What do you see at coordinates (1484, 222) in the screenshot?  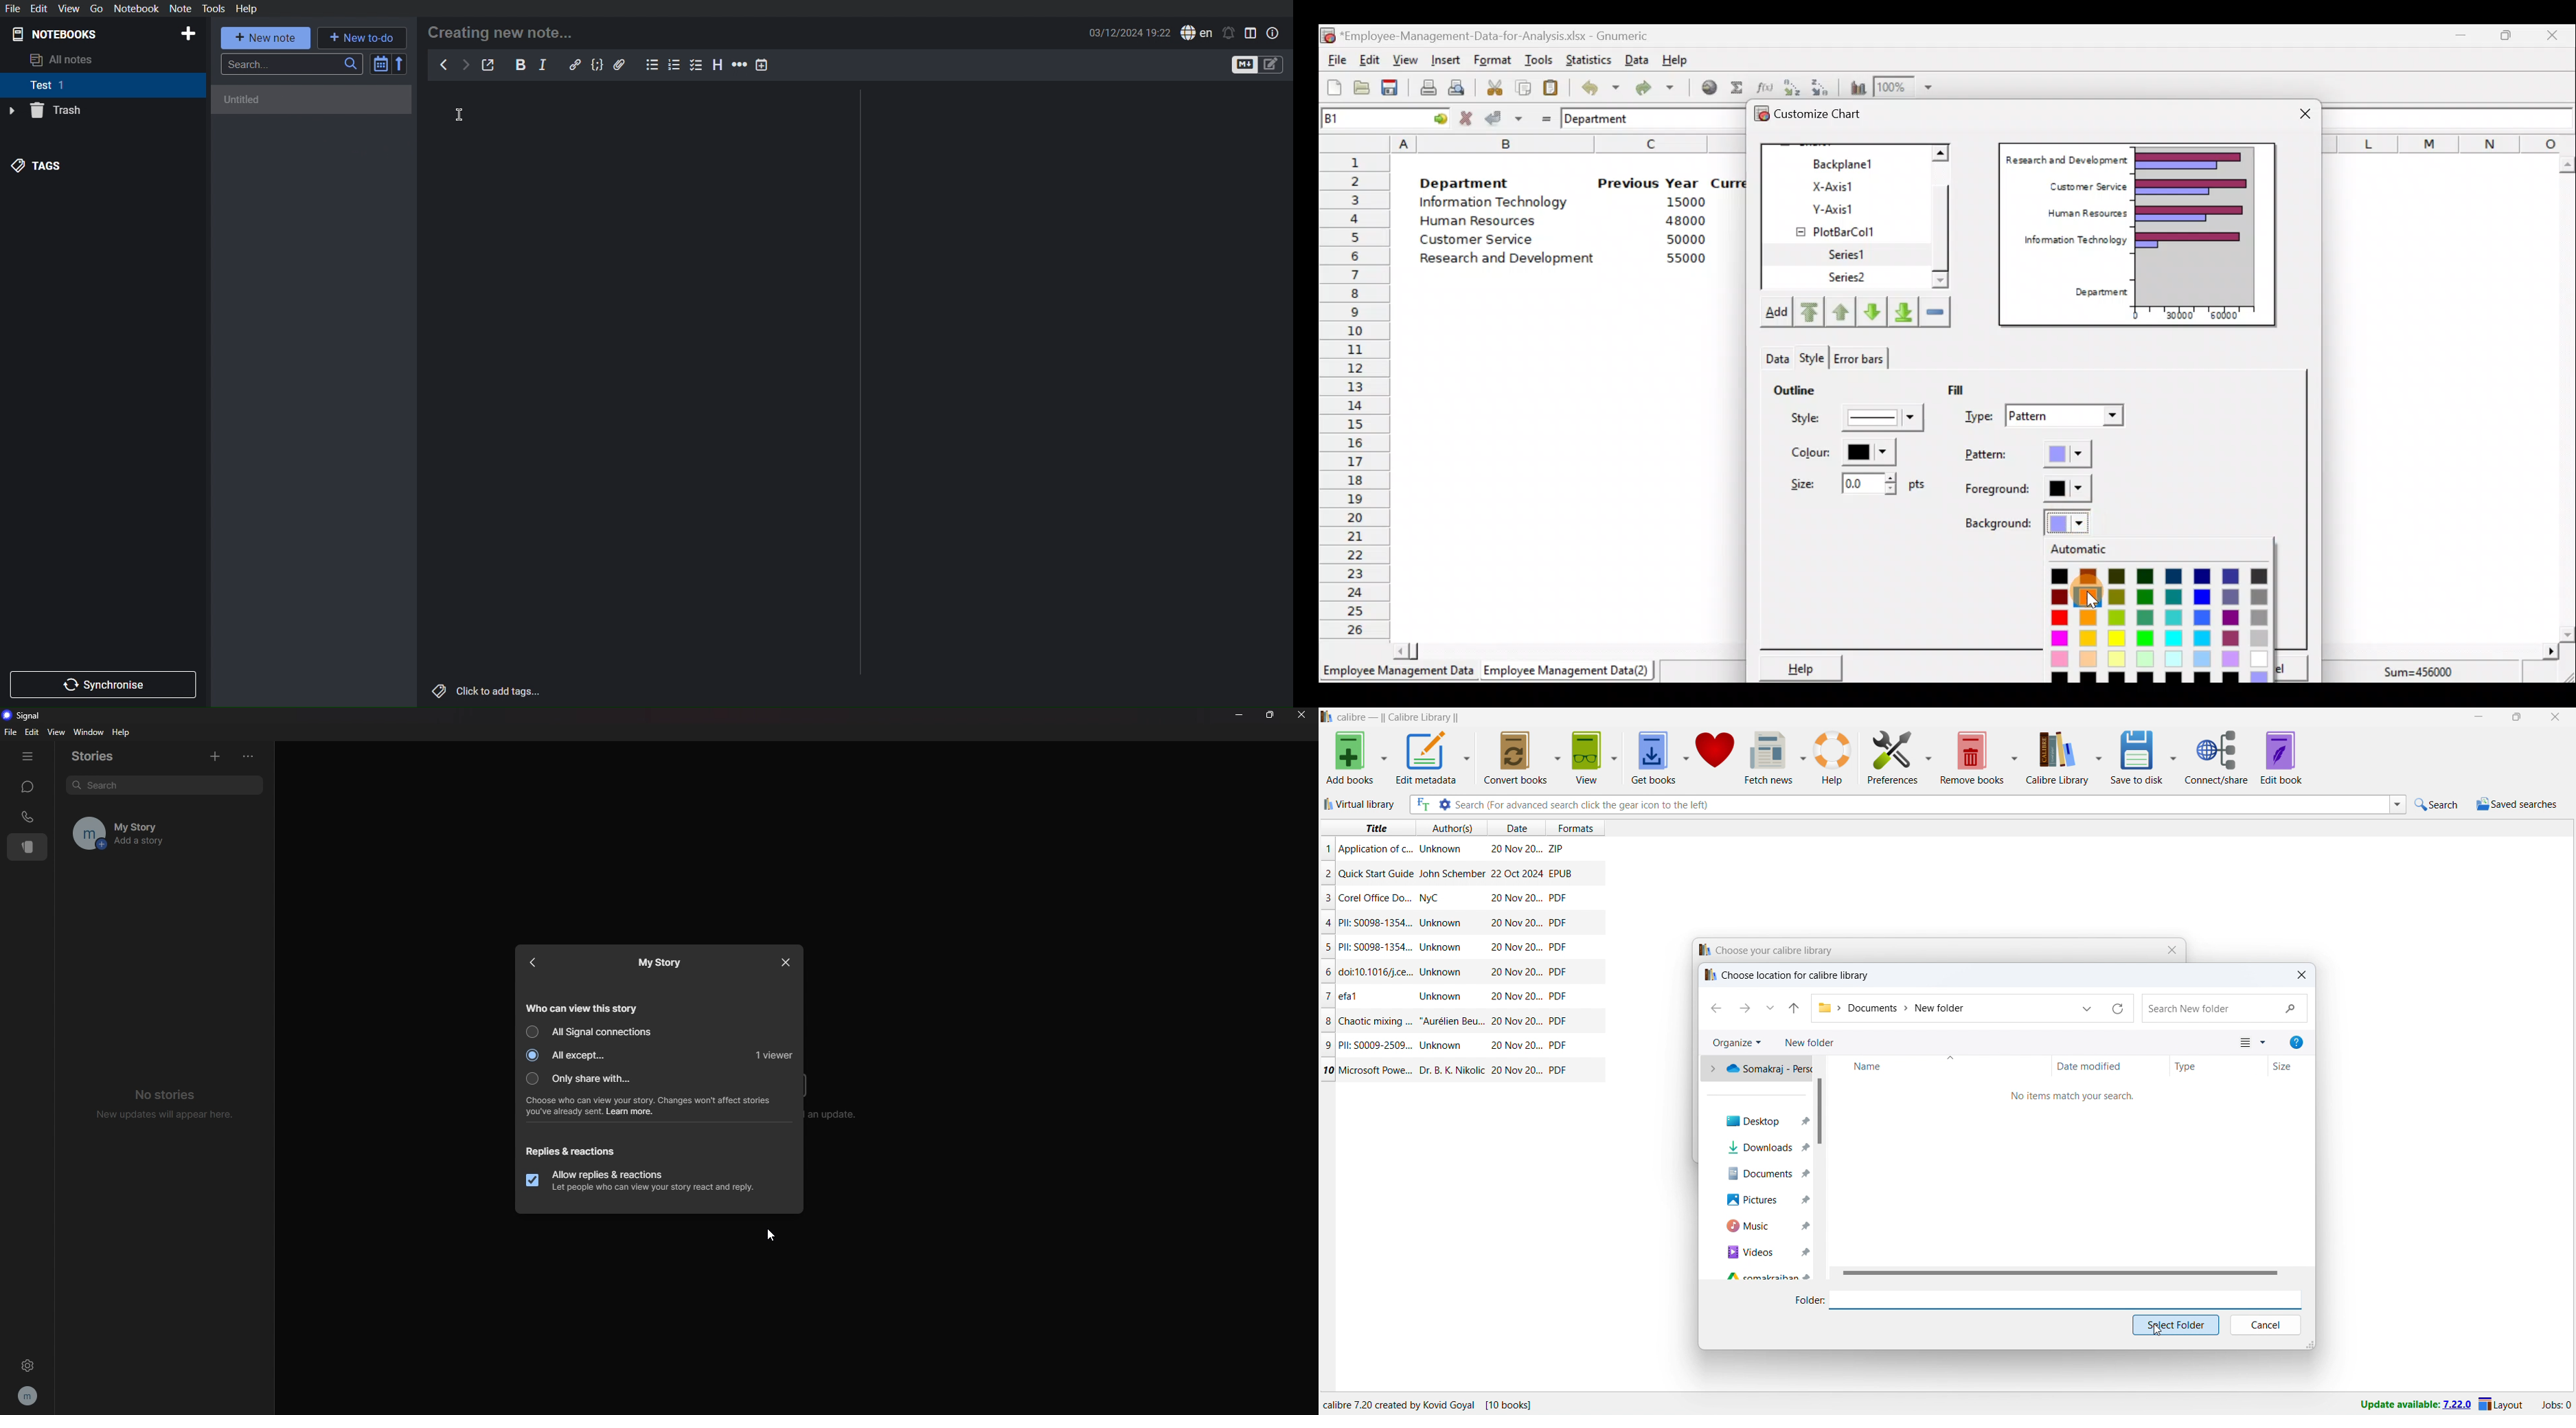 I see `Human Resources` at bounding box center [1484, 222].